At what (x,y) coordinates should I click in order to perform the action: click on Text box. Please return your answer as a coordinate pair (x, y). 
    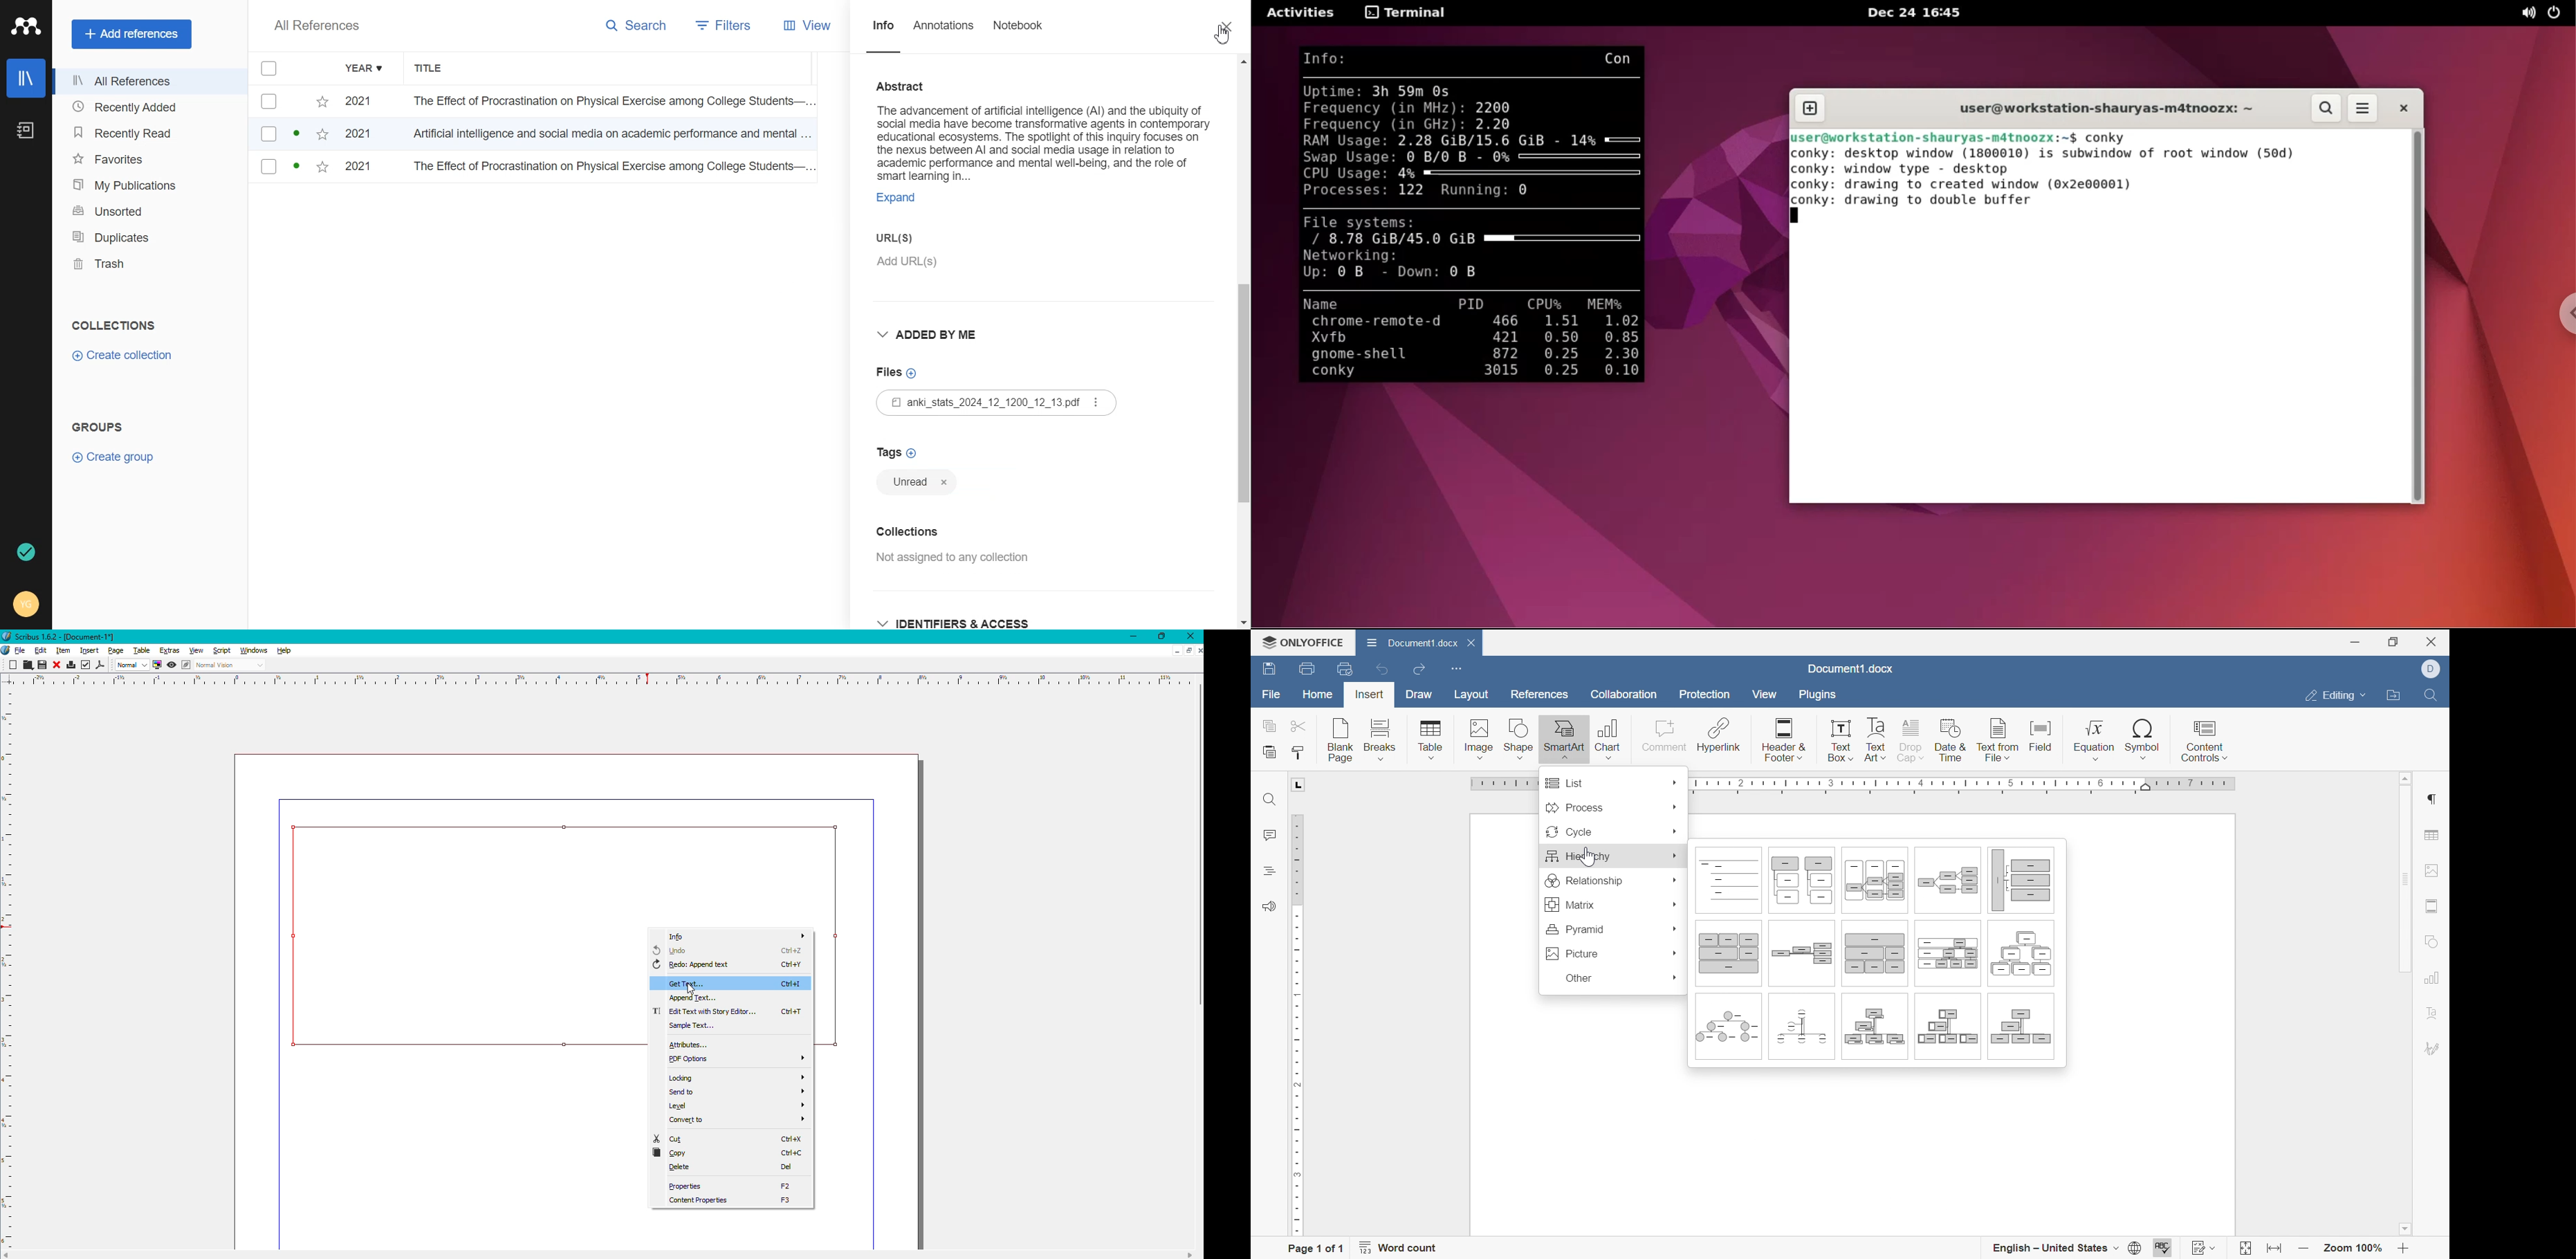
    Looking at the image, I should click on (1843, 743).